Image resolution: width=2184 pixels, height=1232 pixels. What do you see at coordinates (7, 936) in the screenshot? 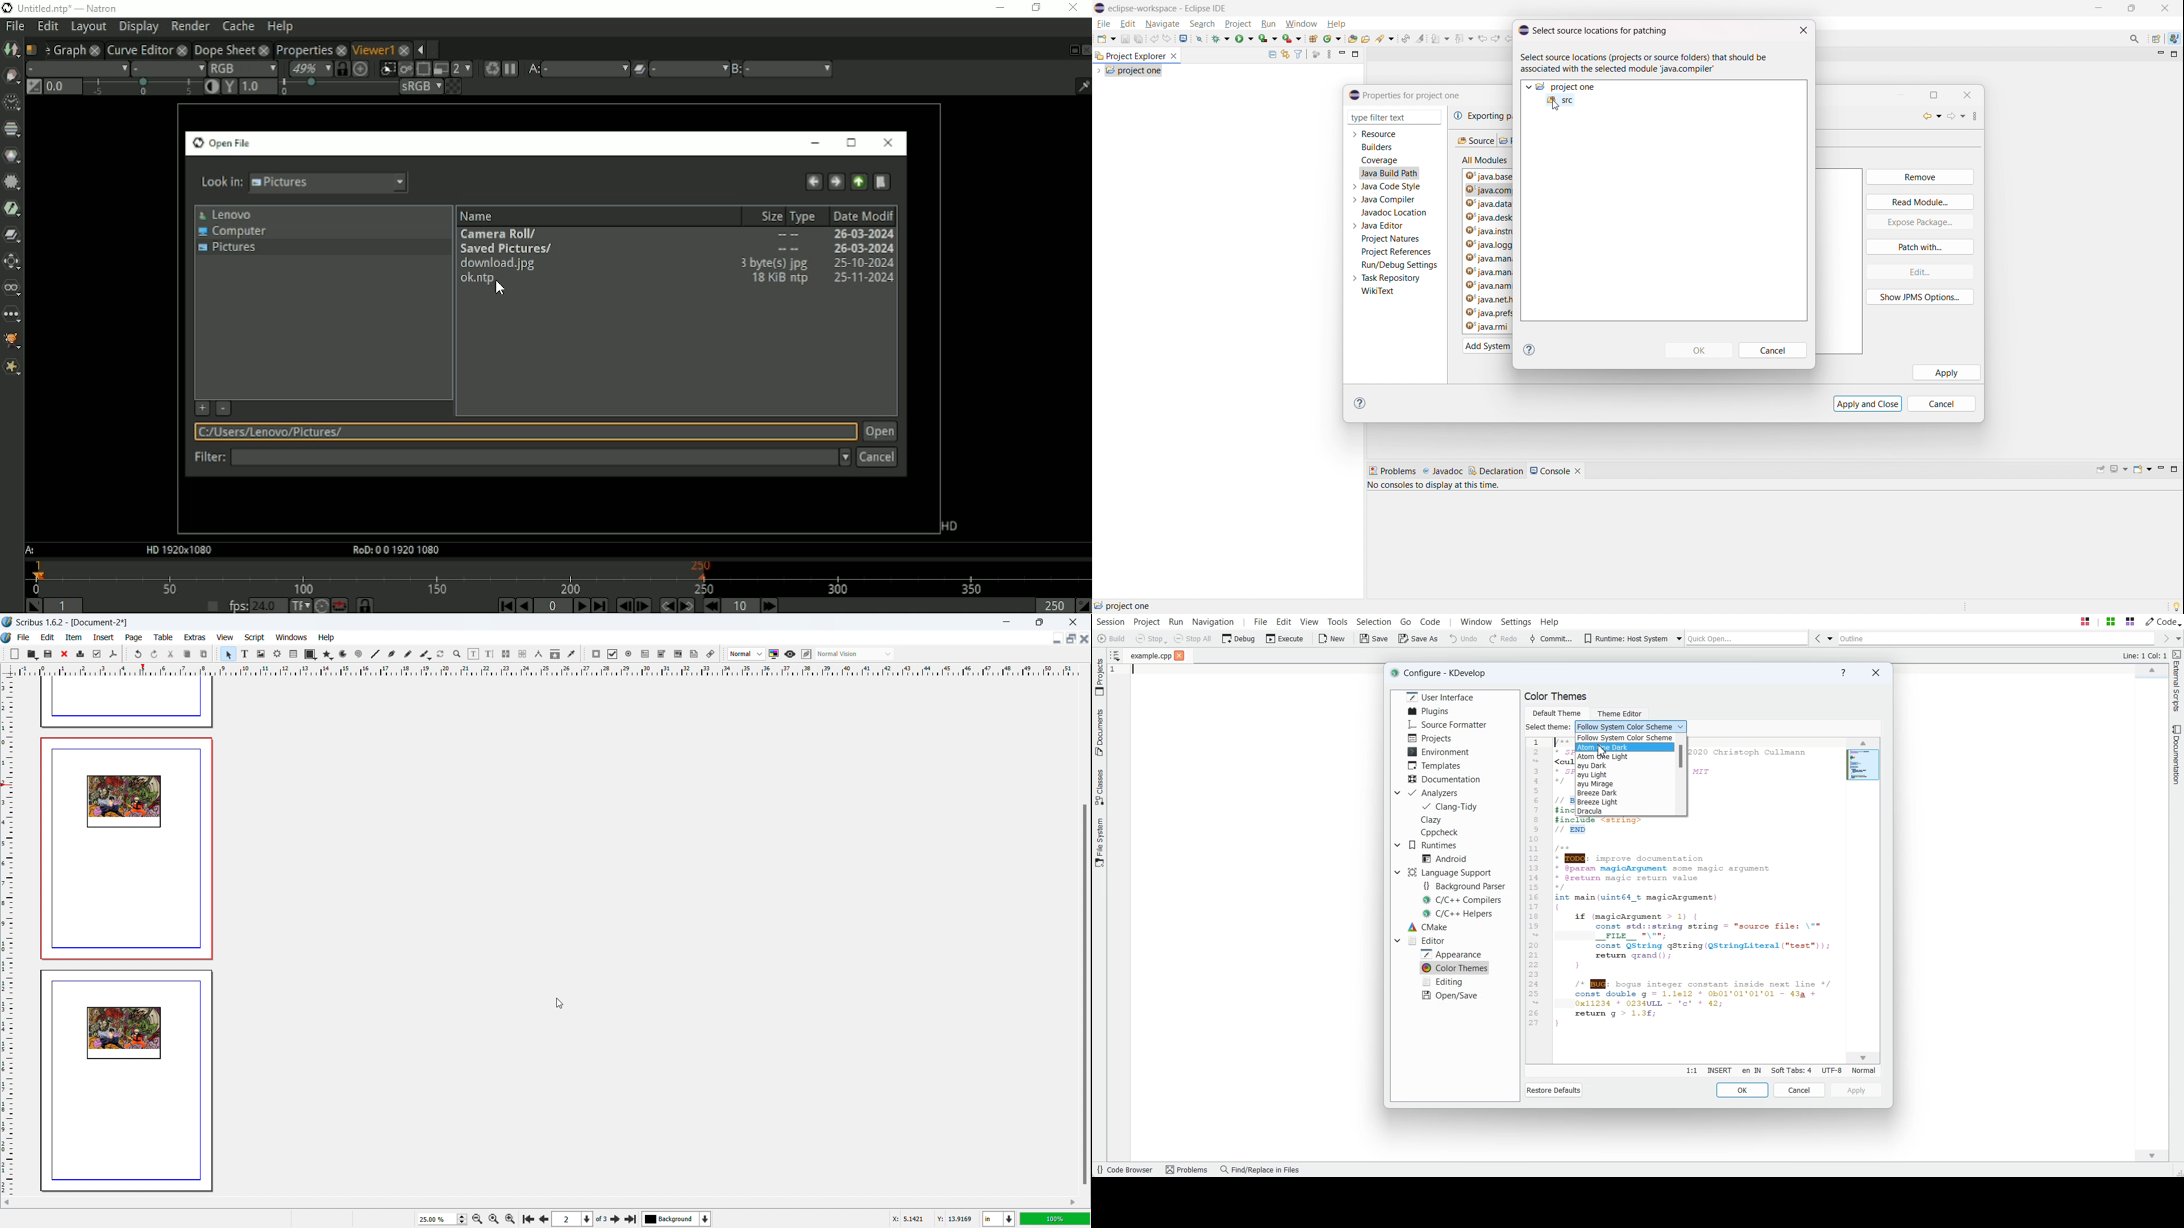
I see `vertical ruler` at bounding box center [7, 936].